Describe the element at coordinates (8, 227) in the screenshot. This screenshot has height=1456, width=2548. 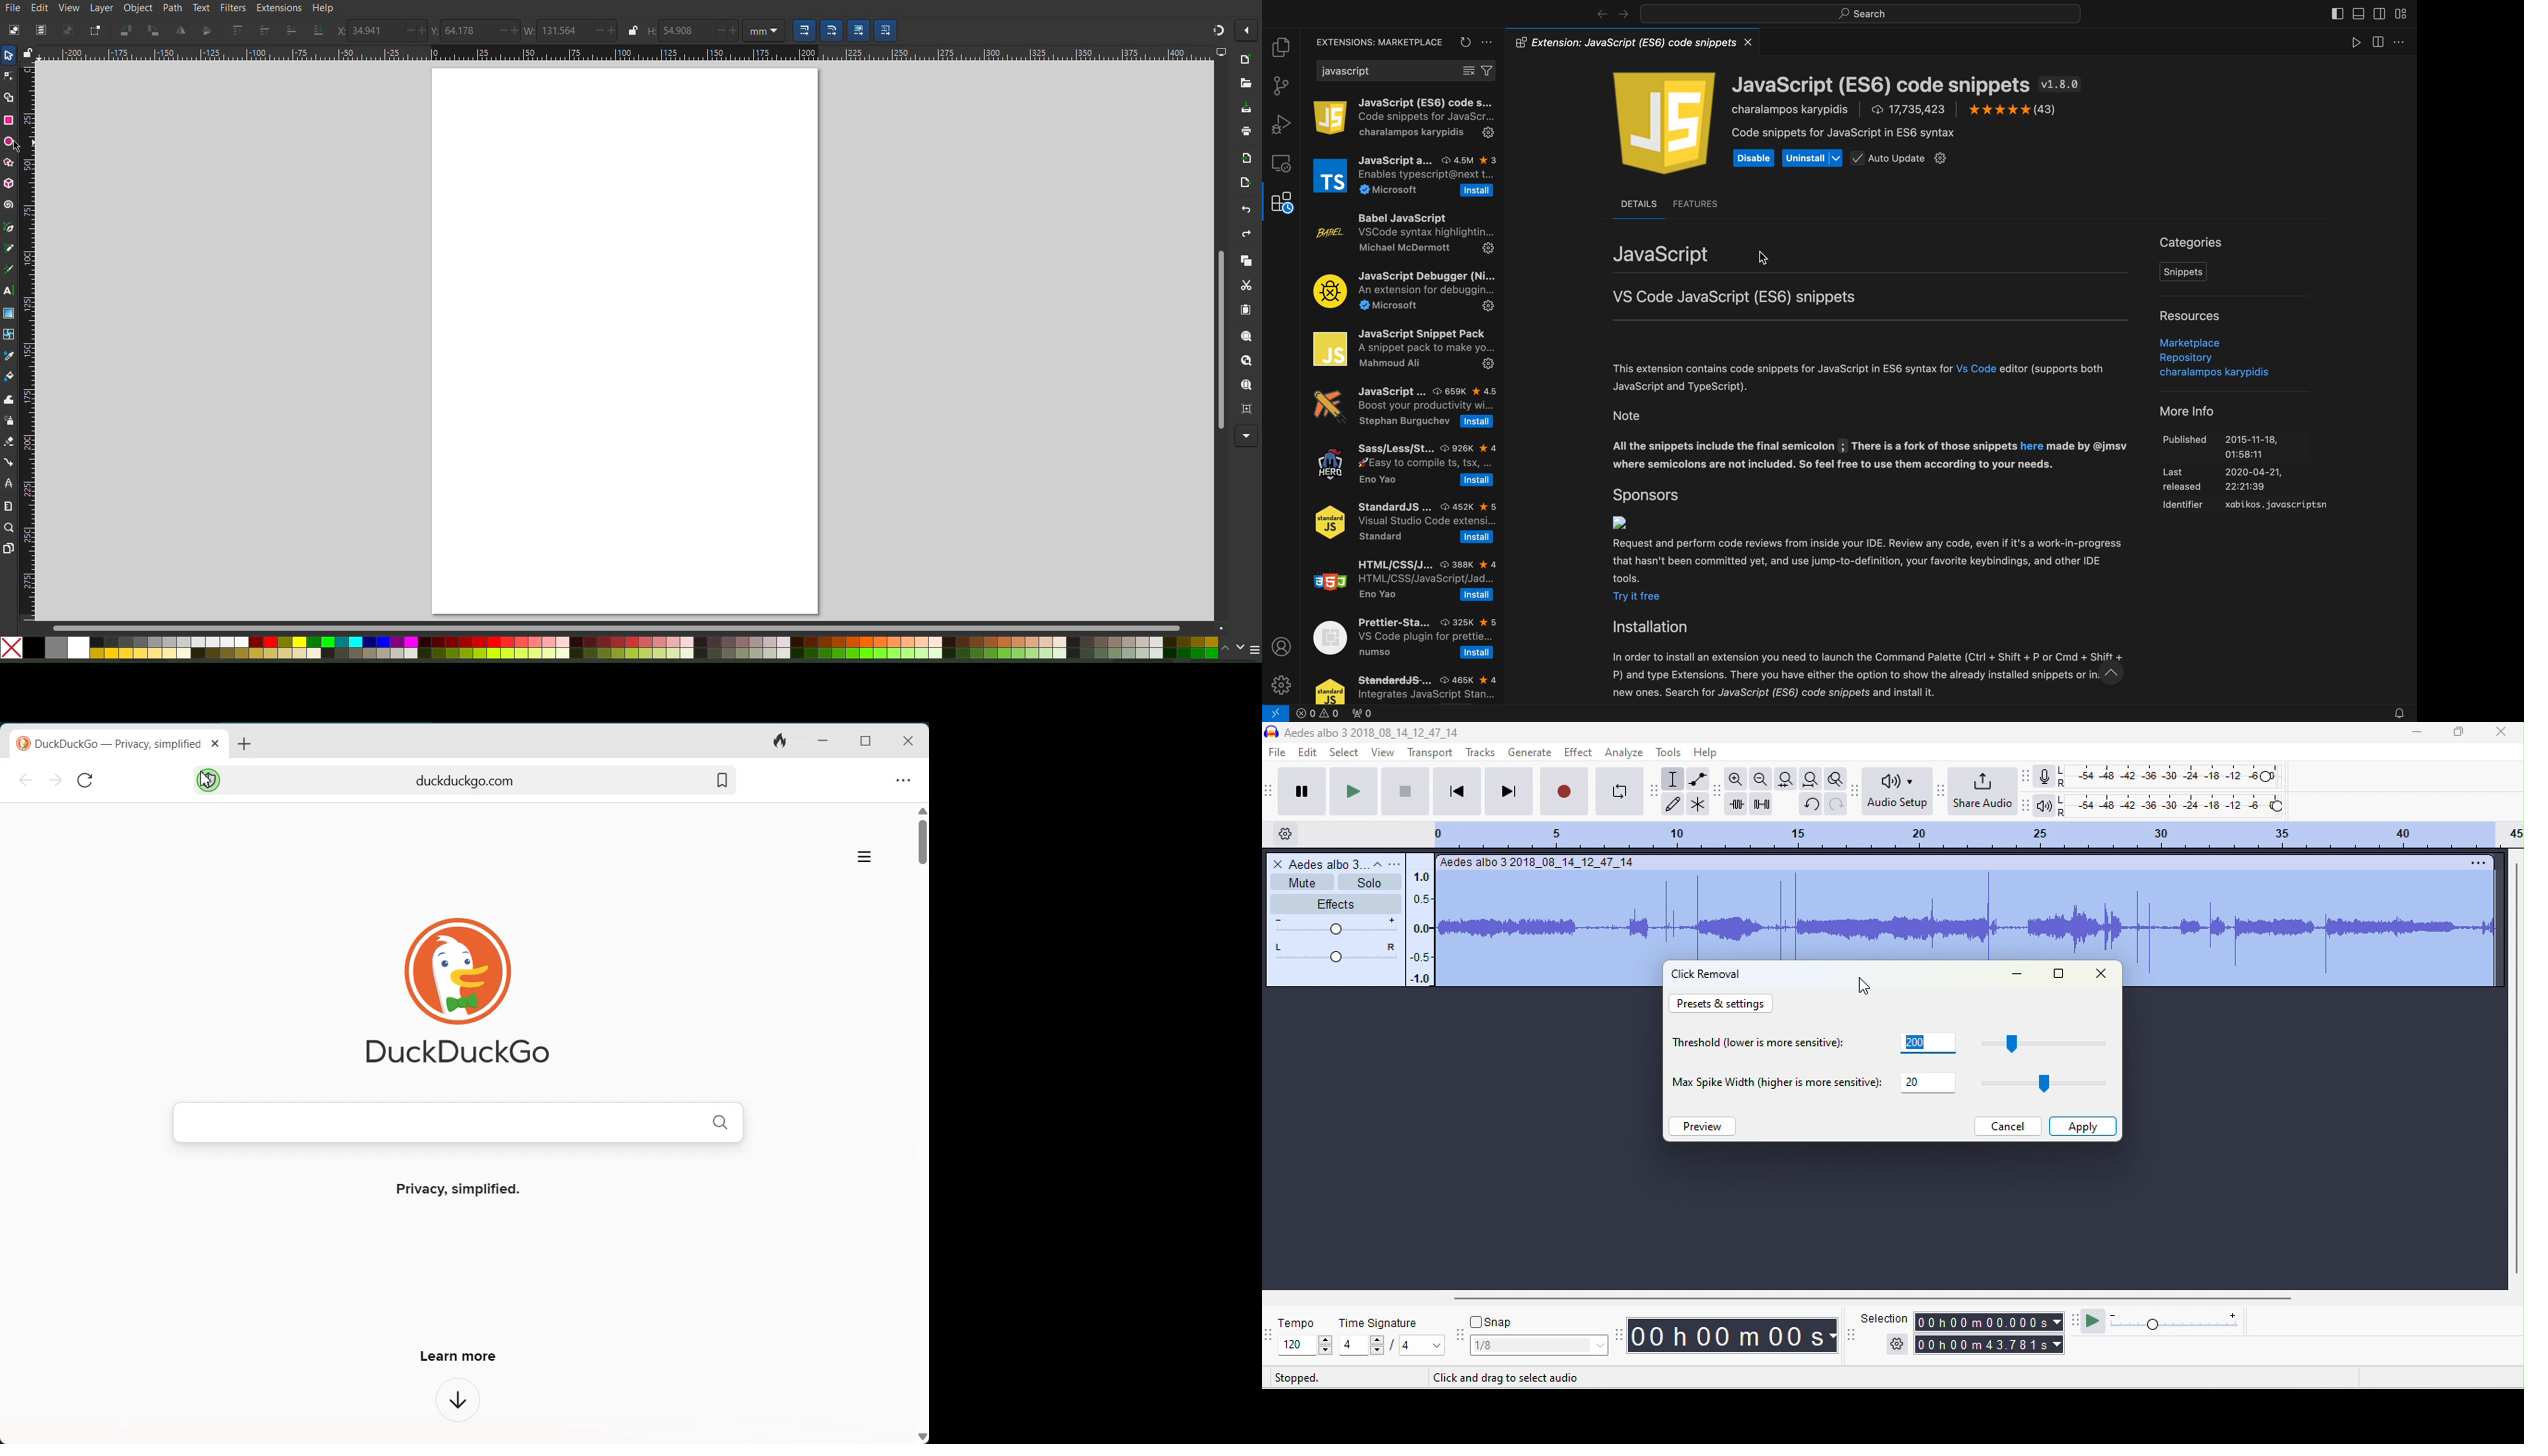
I see `Pen Tool` at that location.